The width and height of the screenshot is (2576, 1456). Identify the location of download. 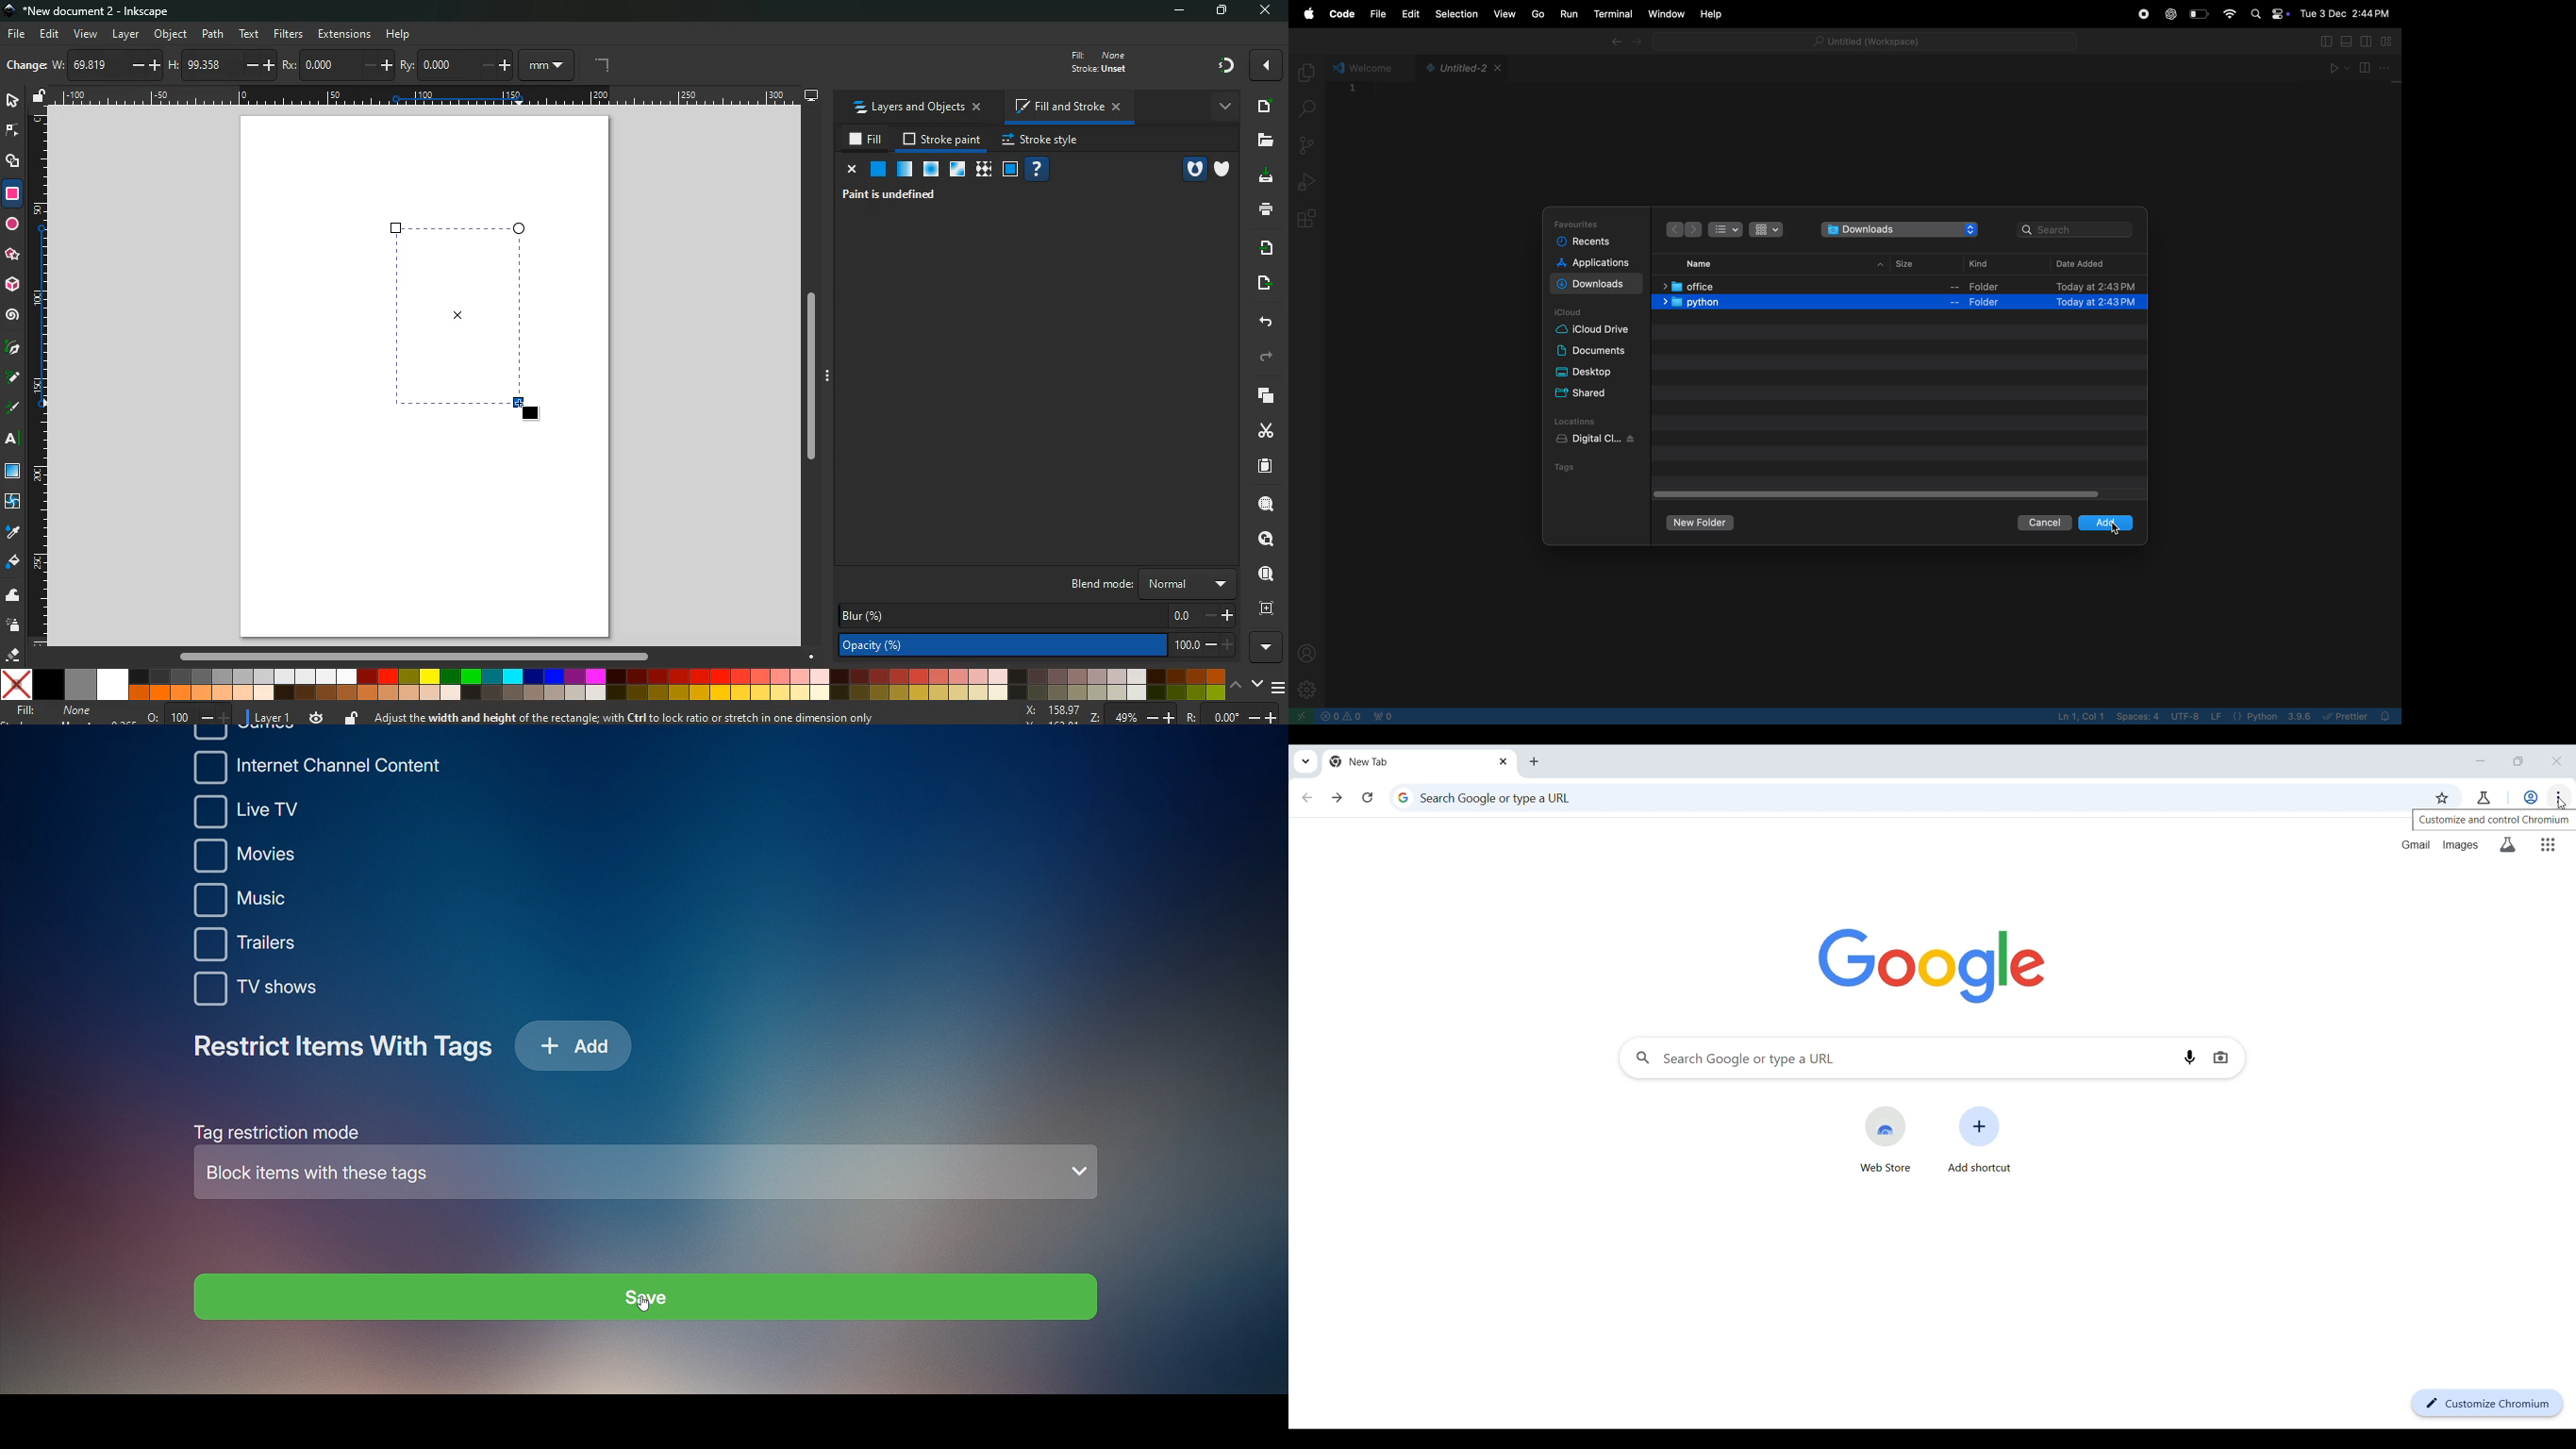
(1264, 177).